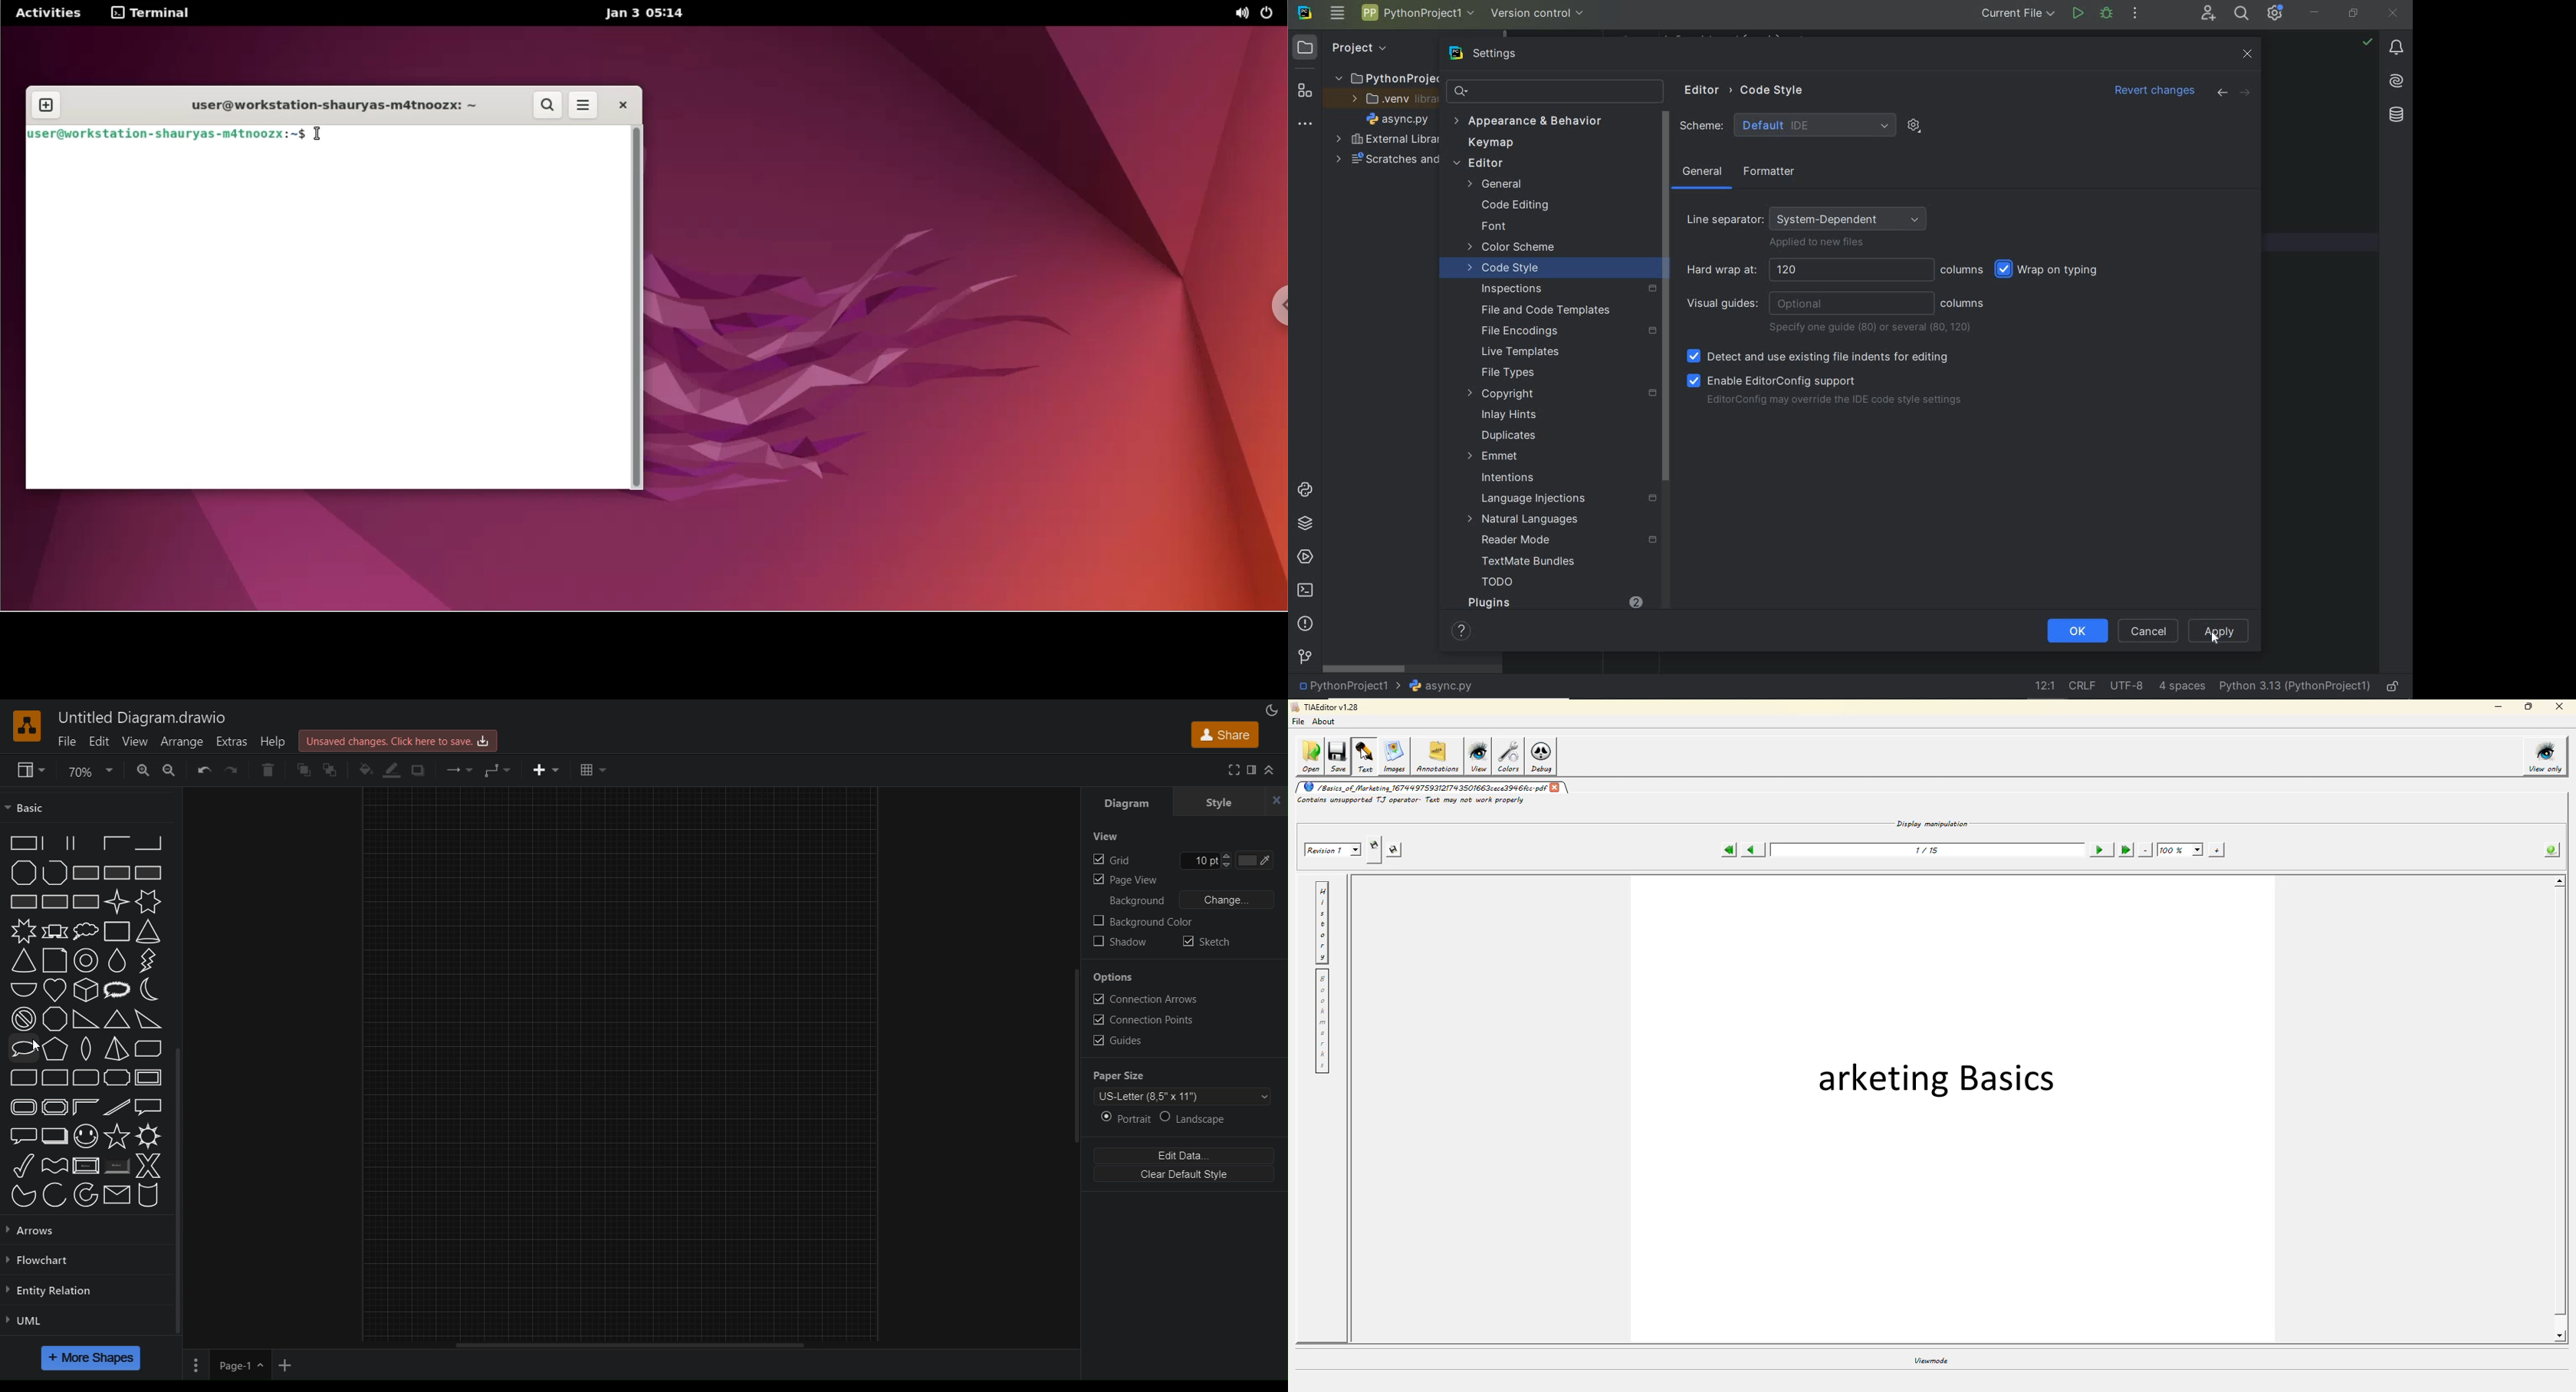 The height and width of the screenshot is (1400, 2576). What do you see at coordinates (331, 770) in the screenshot?
I see `Bring to Back` at bounding box center [331, 770].